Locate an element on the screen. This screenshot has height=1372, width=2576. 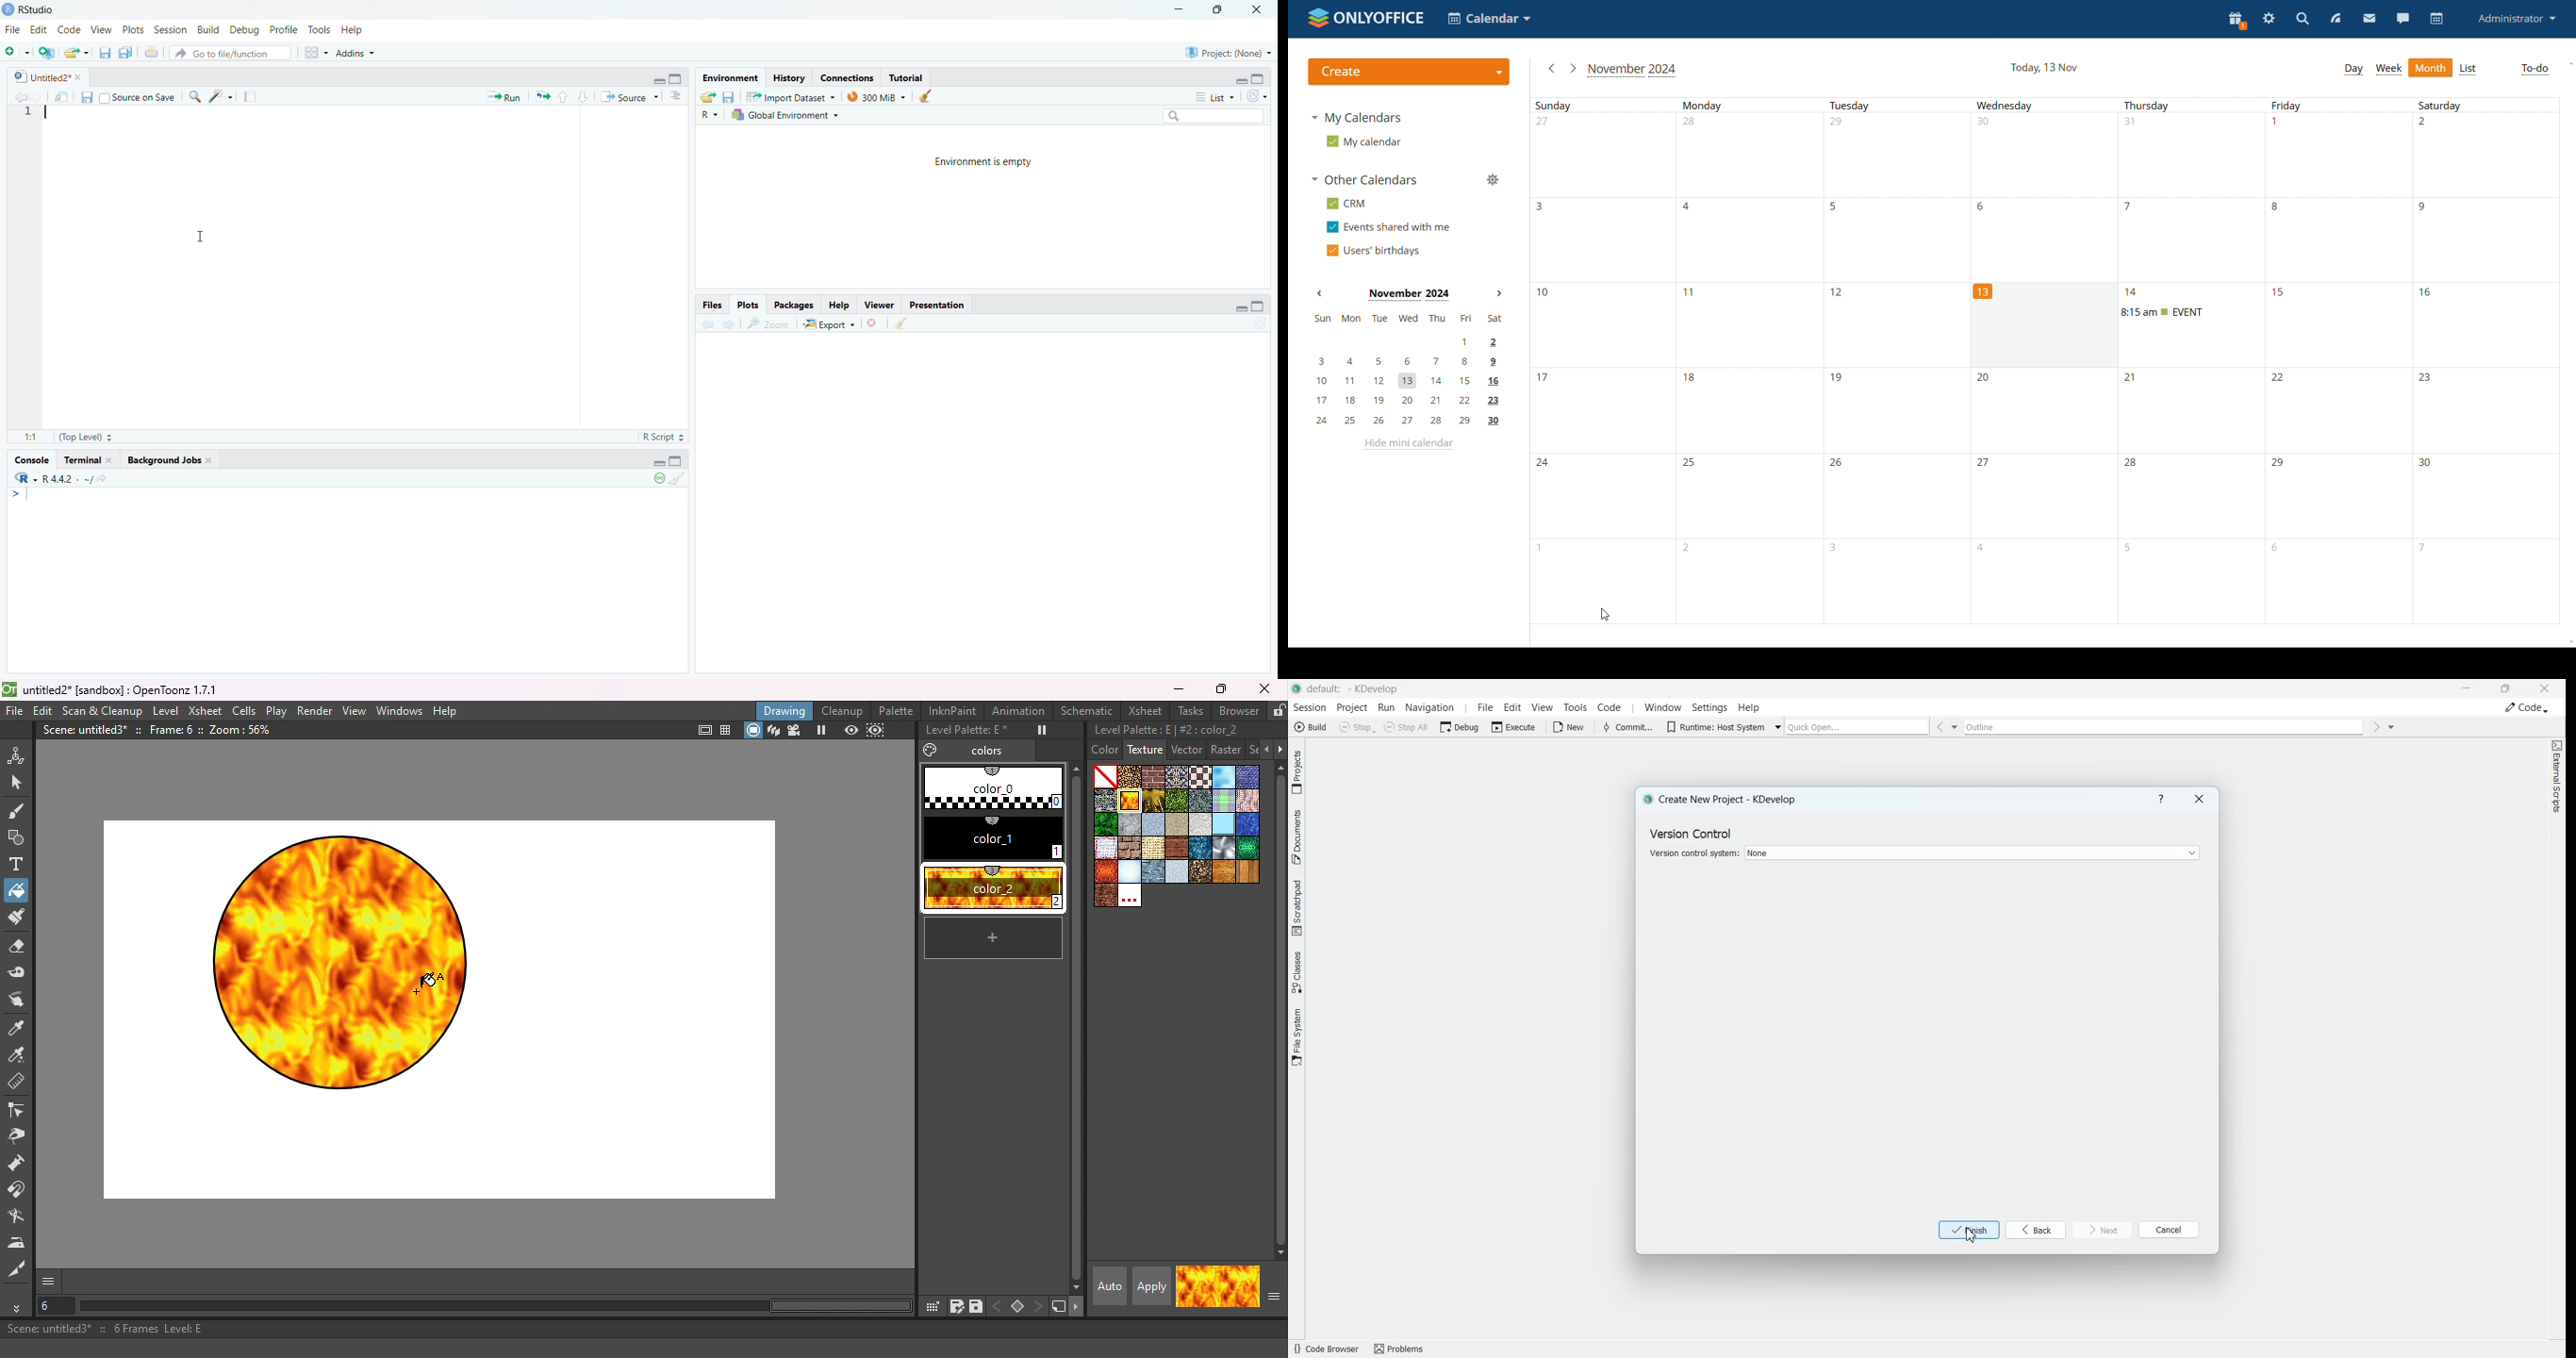
clear history is located at coordinates (932, 96).